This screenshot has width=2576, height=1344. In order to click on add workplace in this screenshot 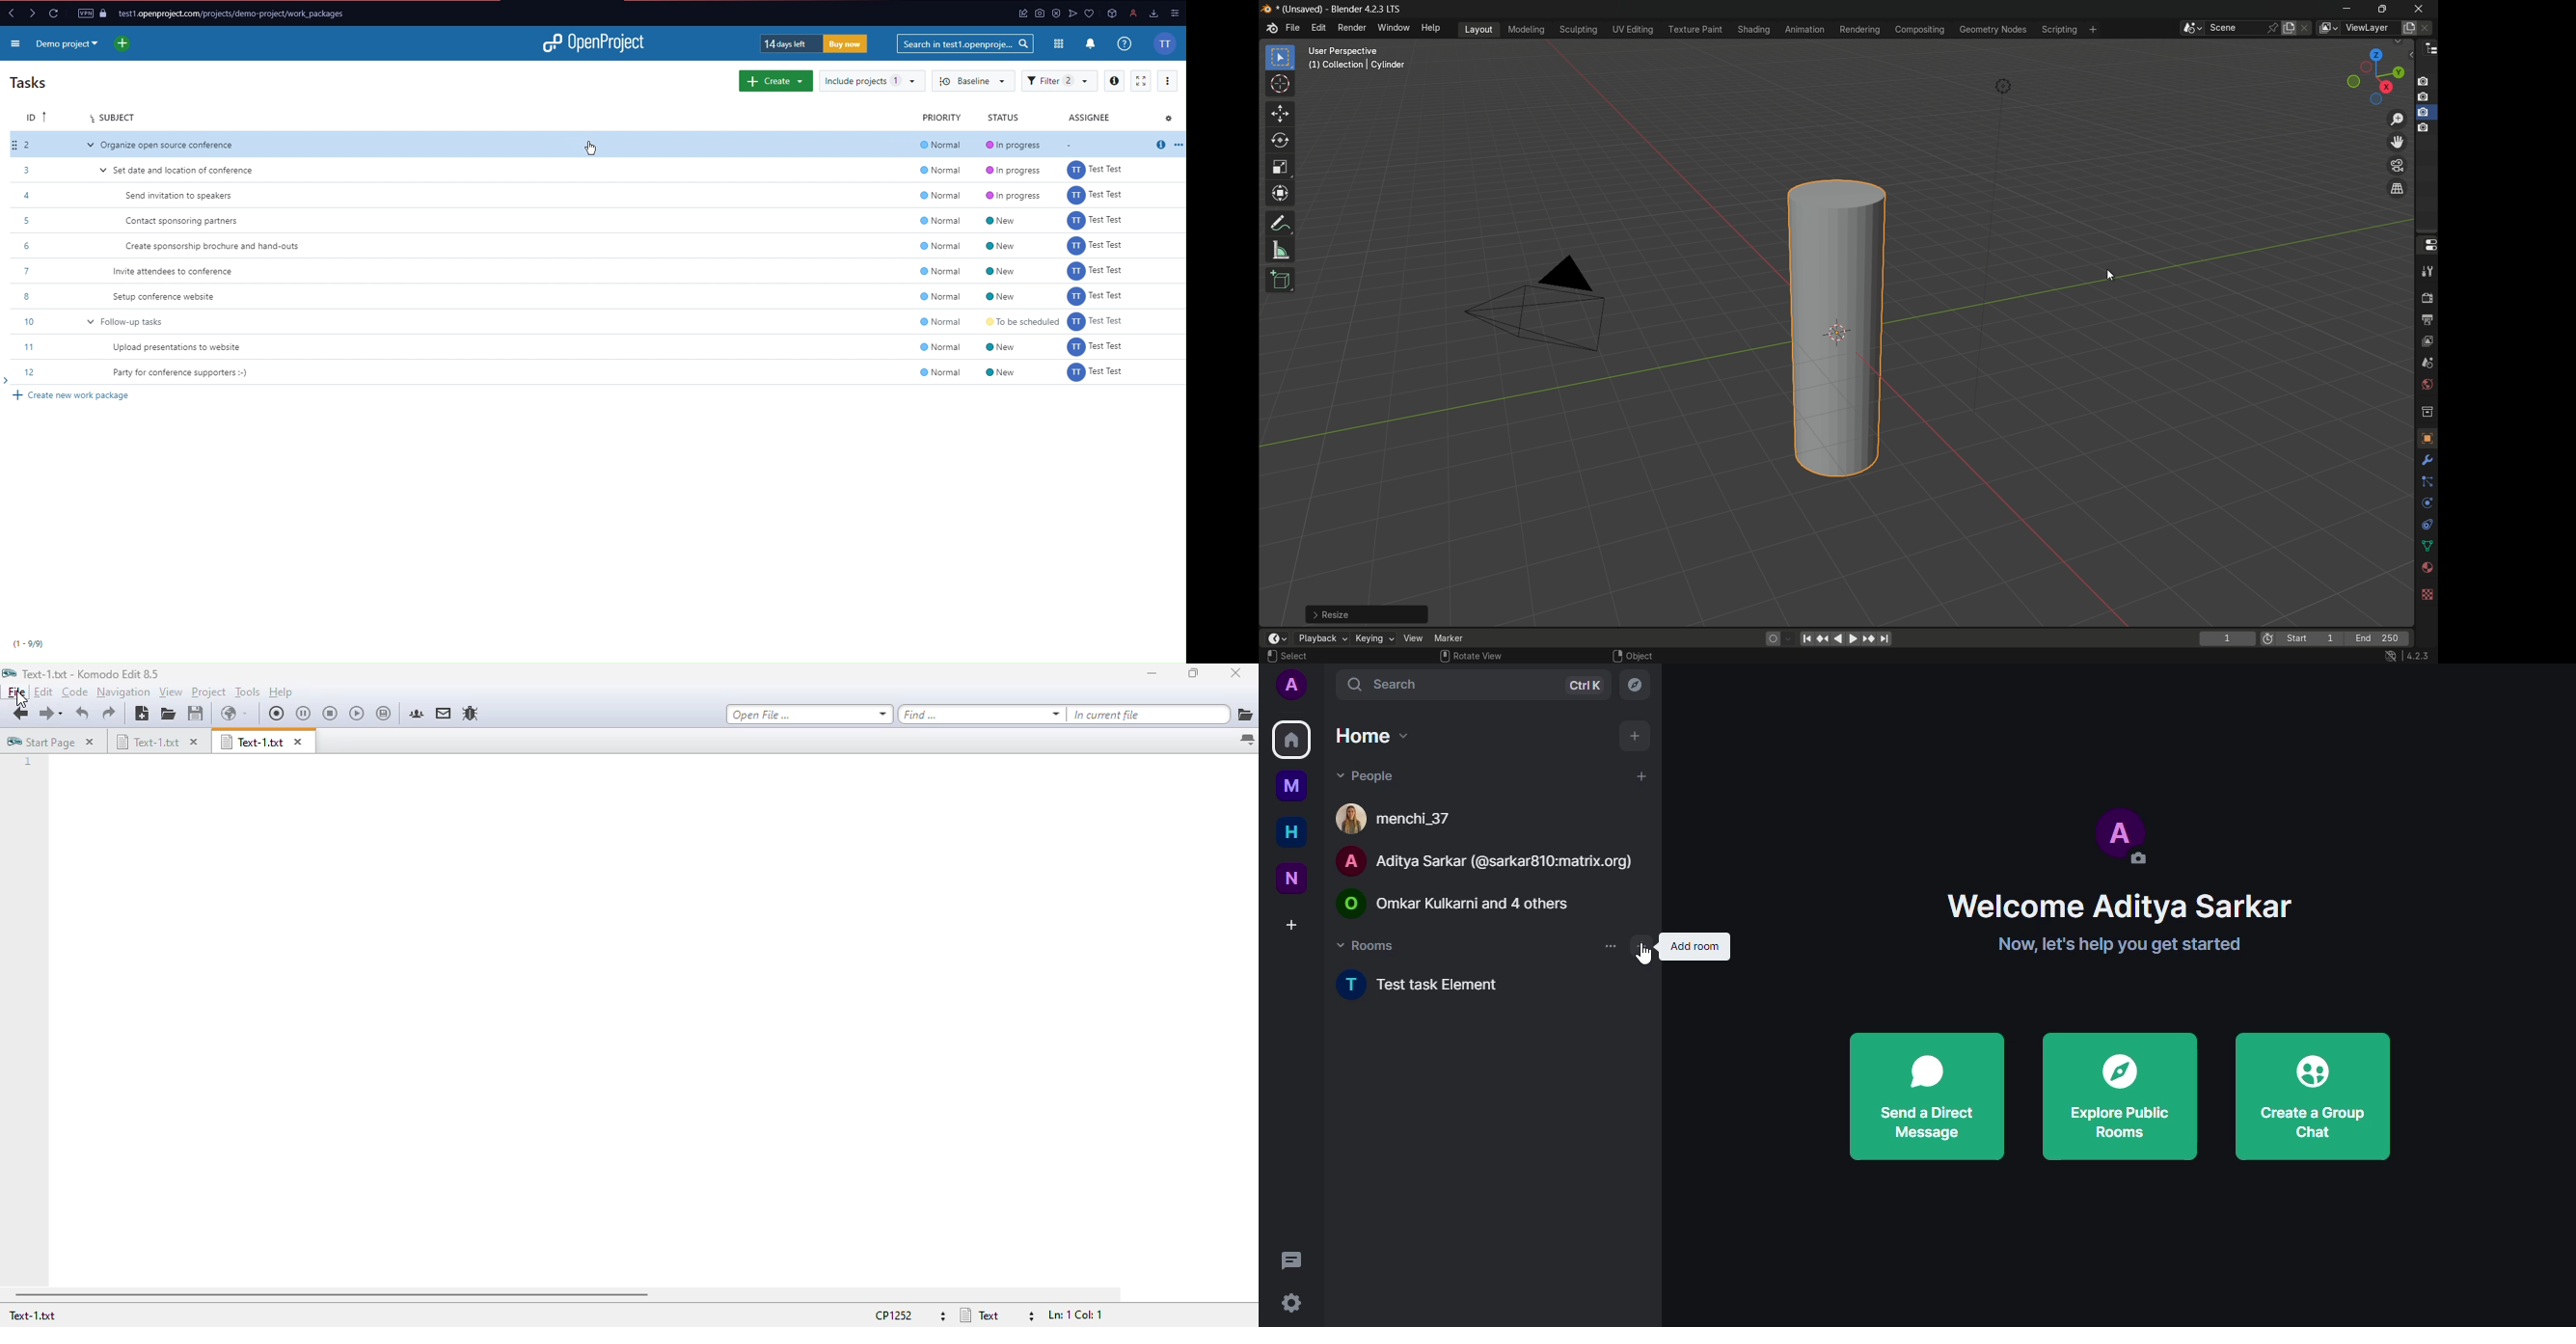, I will do `click(2095, 29)`.